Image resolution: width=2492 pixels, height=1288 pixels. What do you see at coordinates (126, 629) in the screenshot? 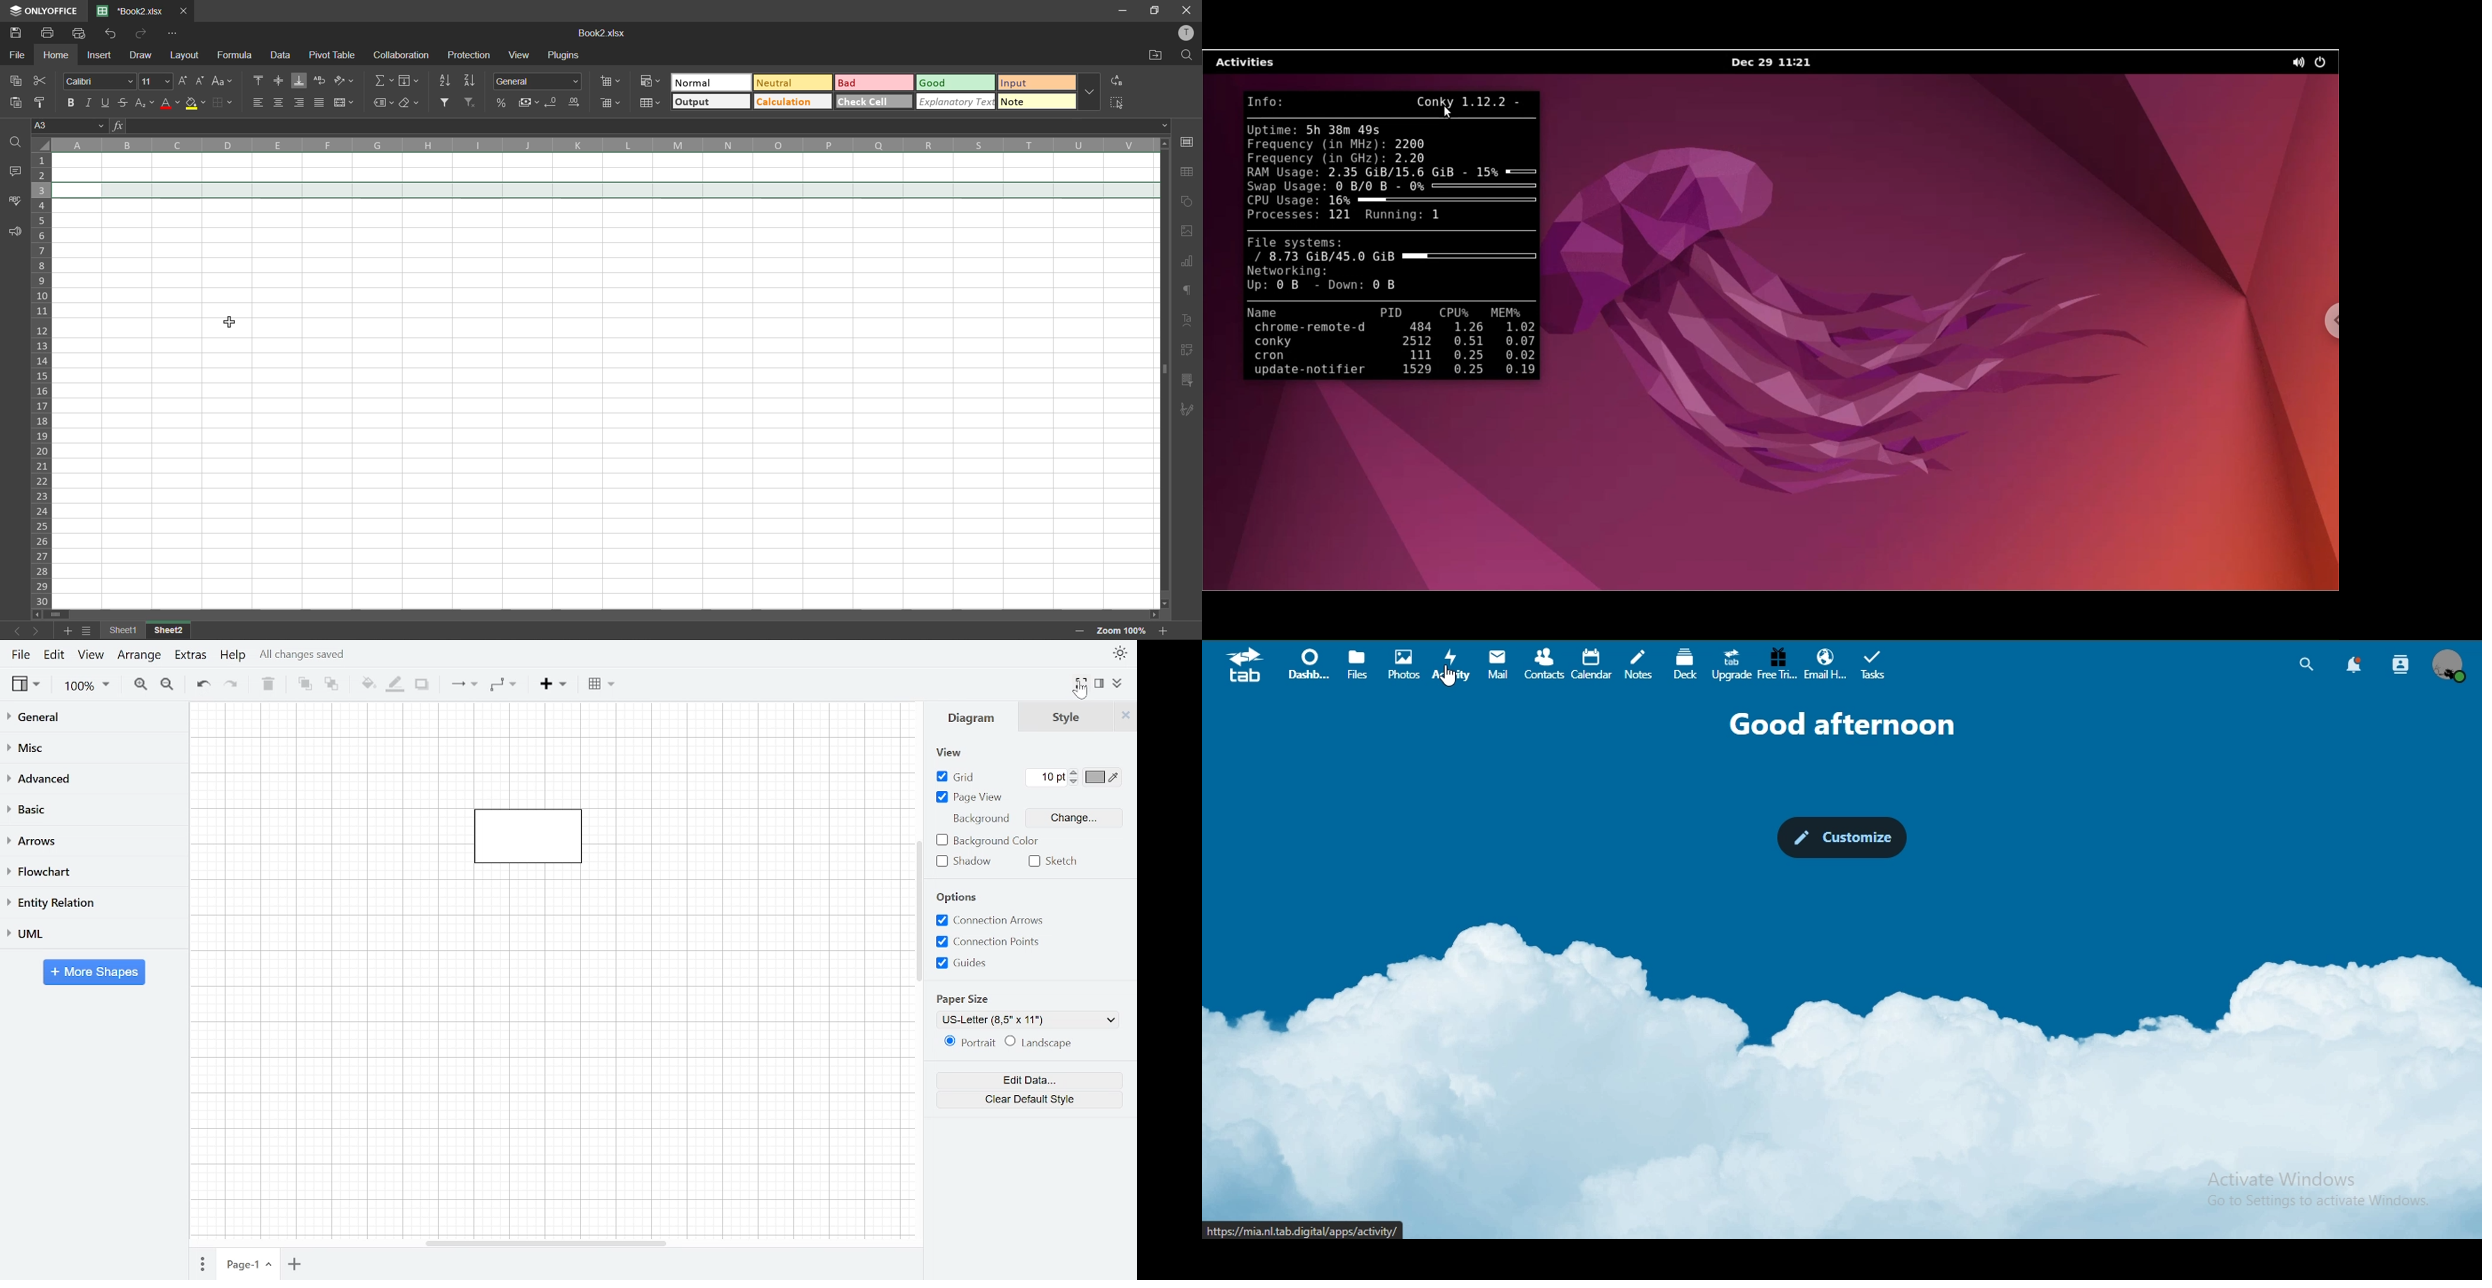
I see `sheet1` at bounding box center [126, 629].